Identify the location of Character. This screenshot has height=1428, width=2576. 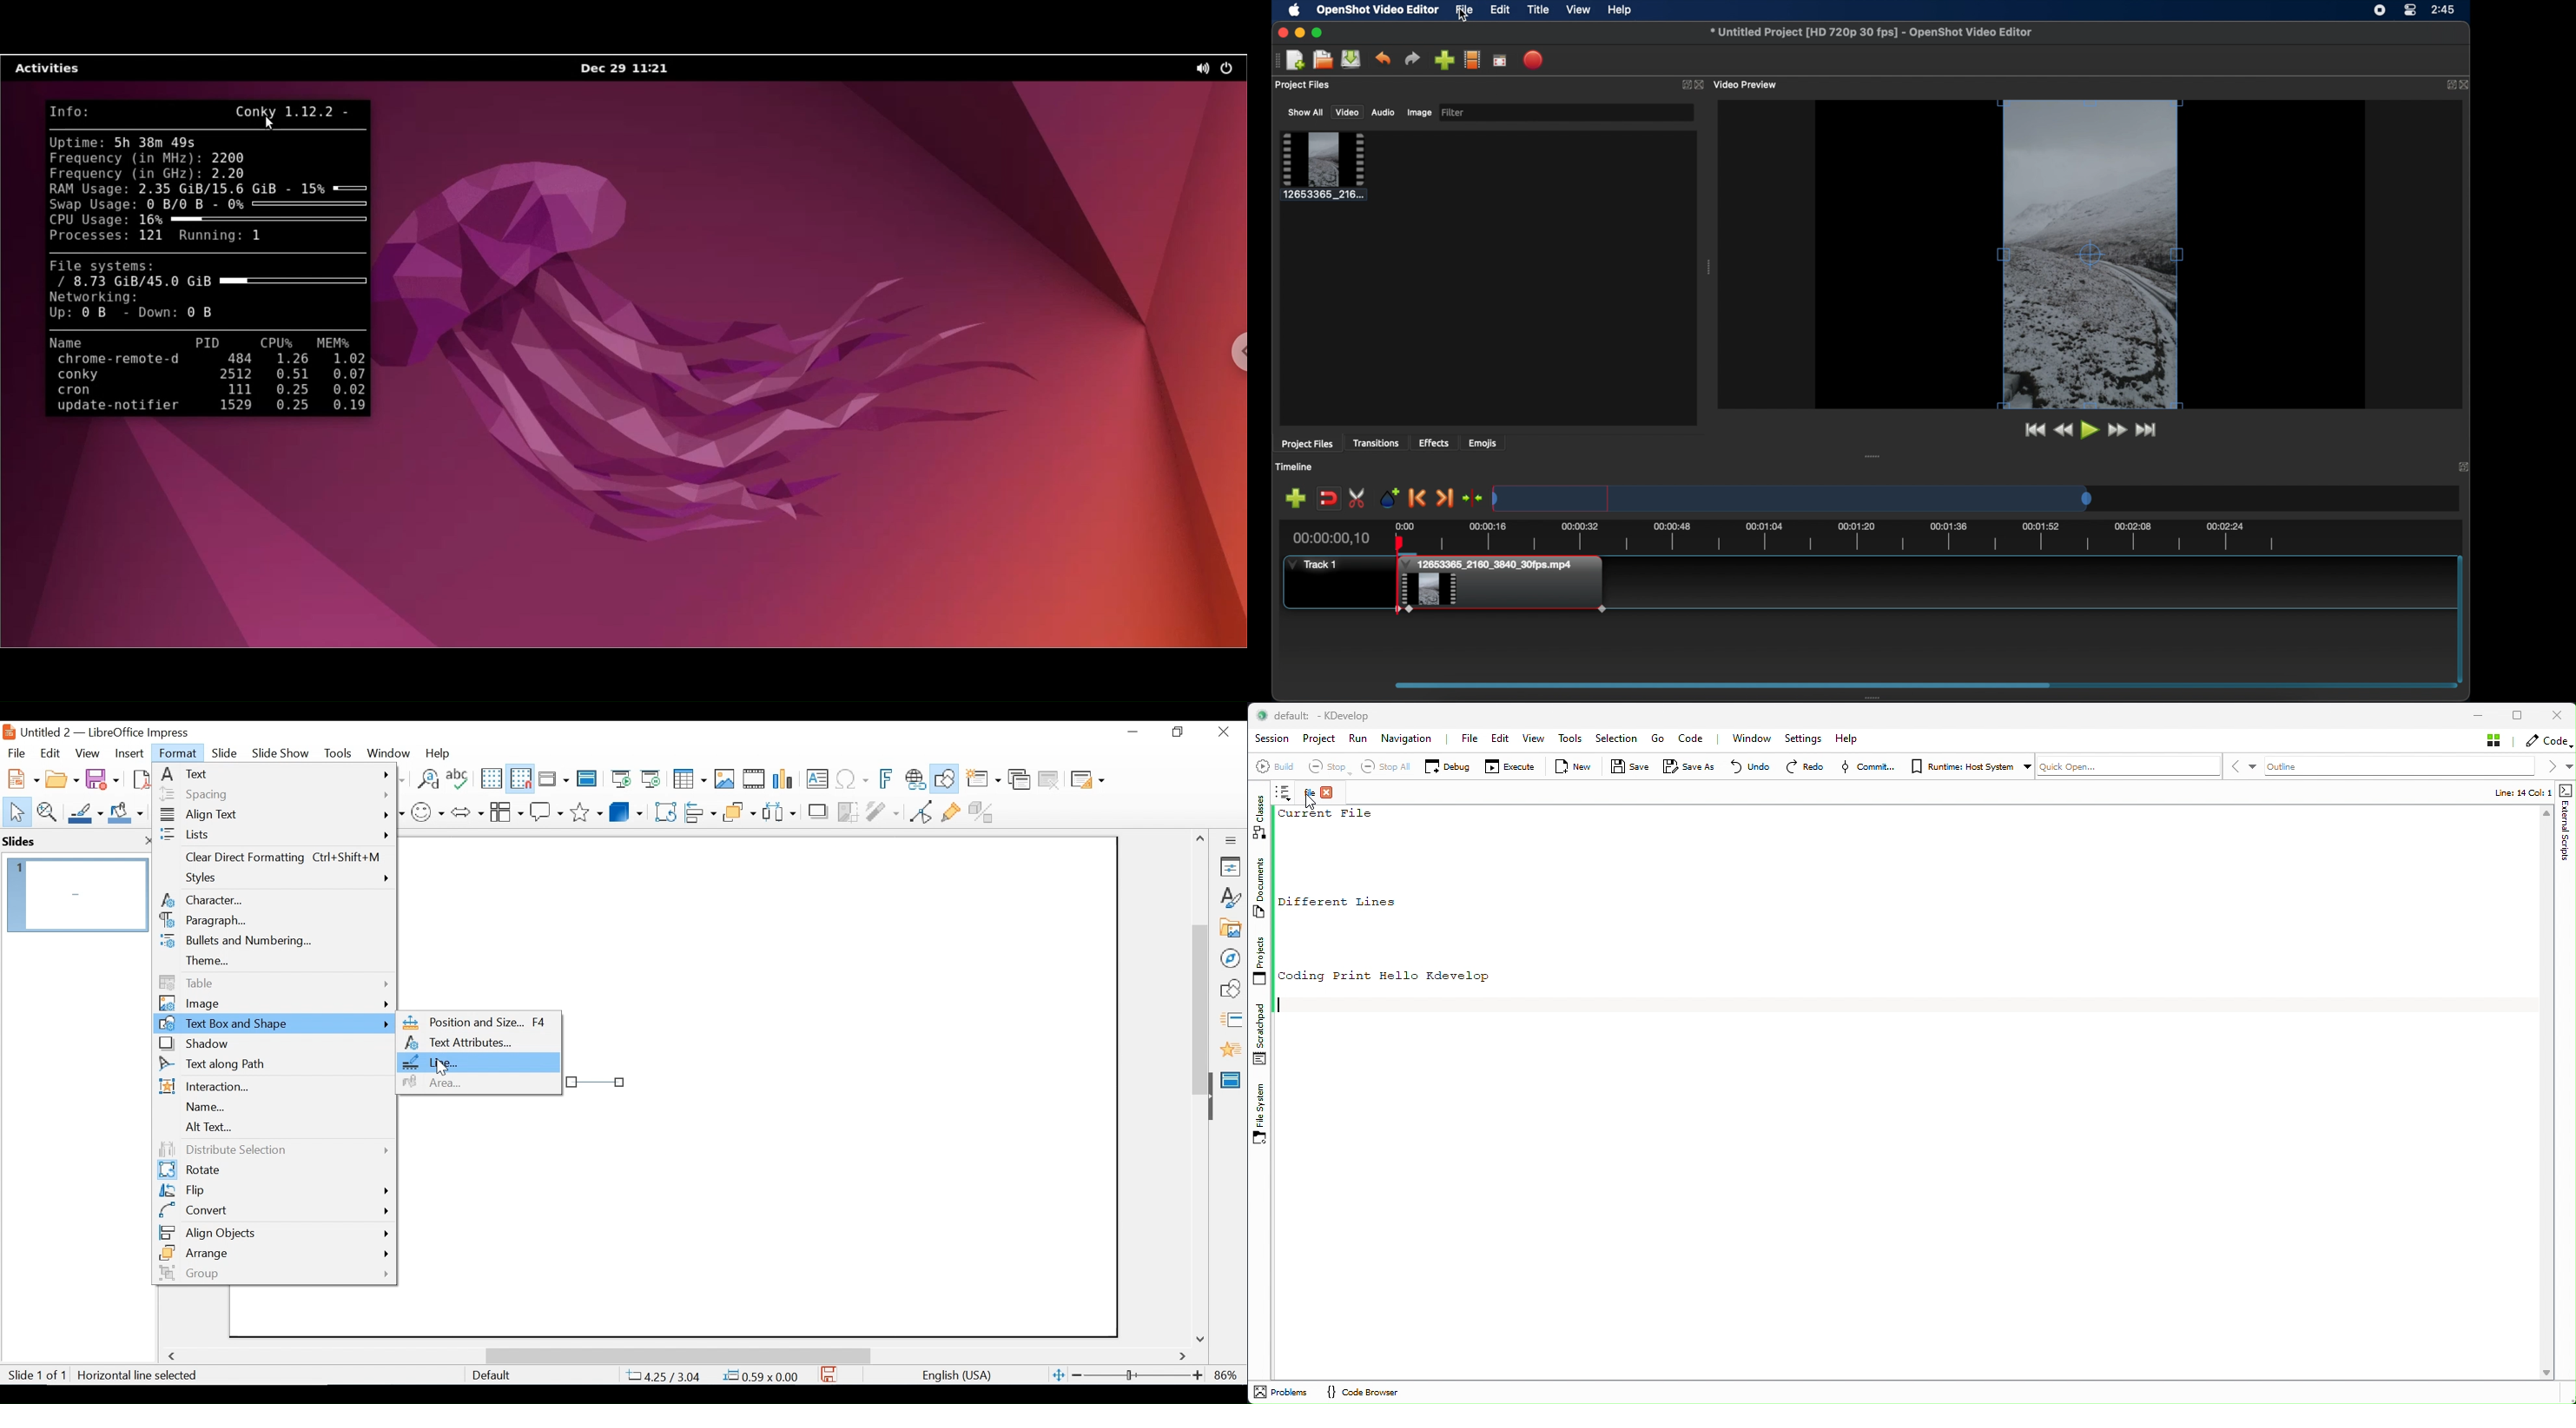
(274, 900).